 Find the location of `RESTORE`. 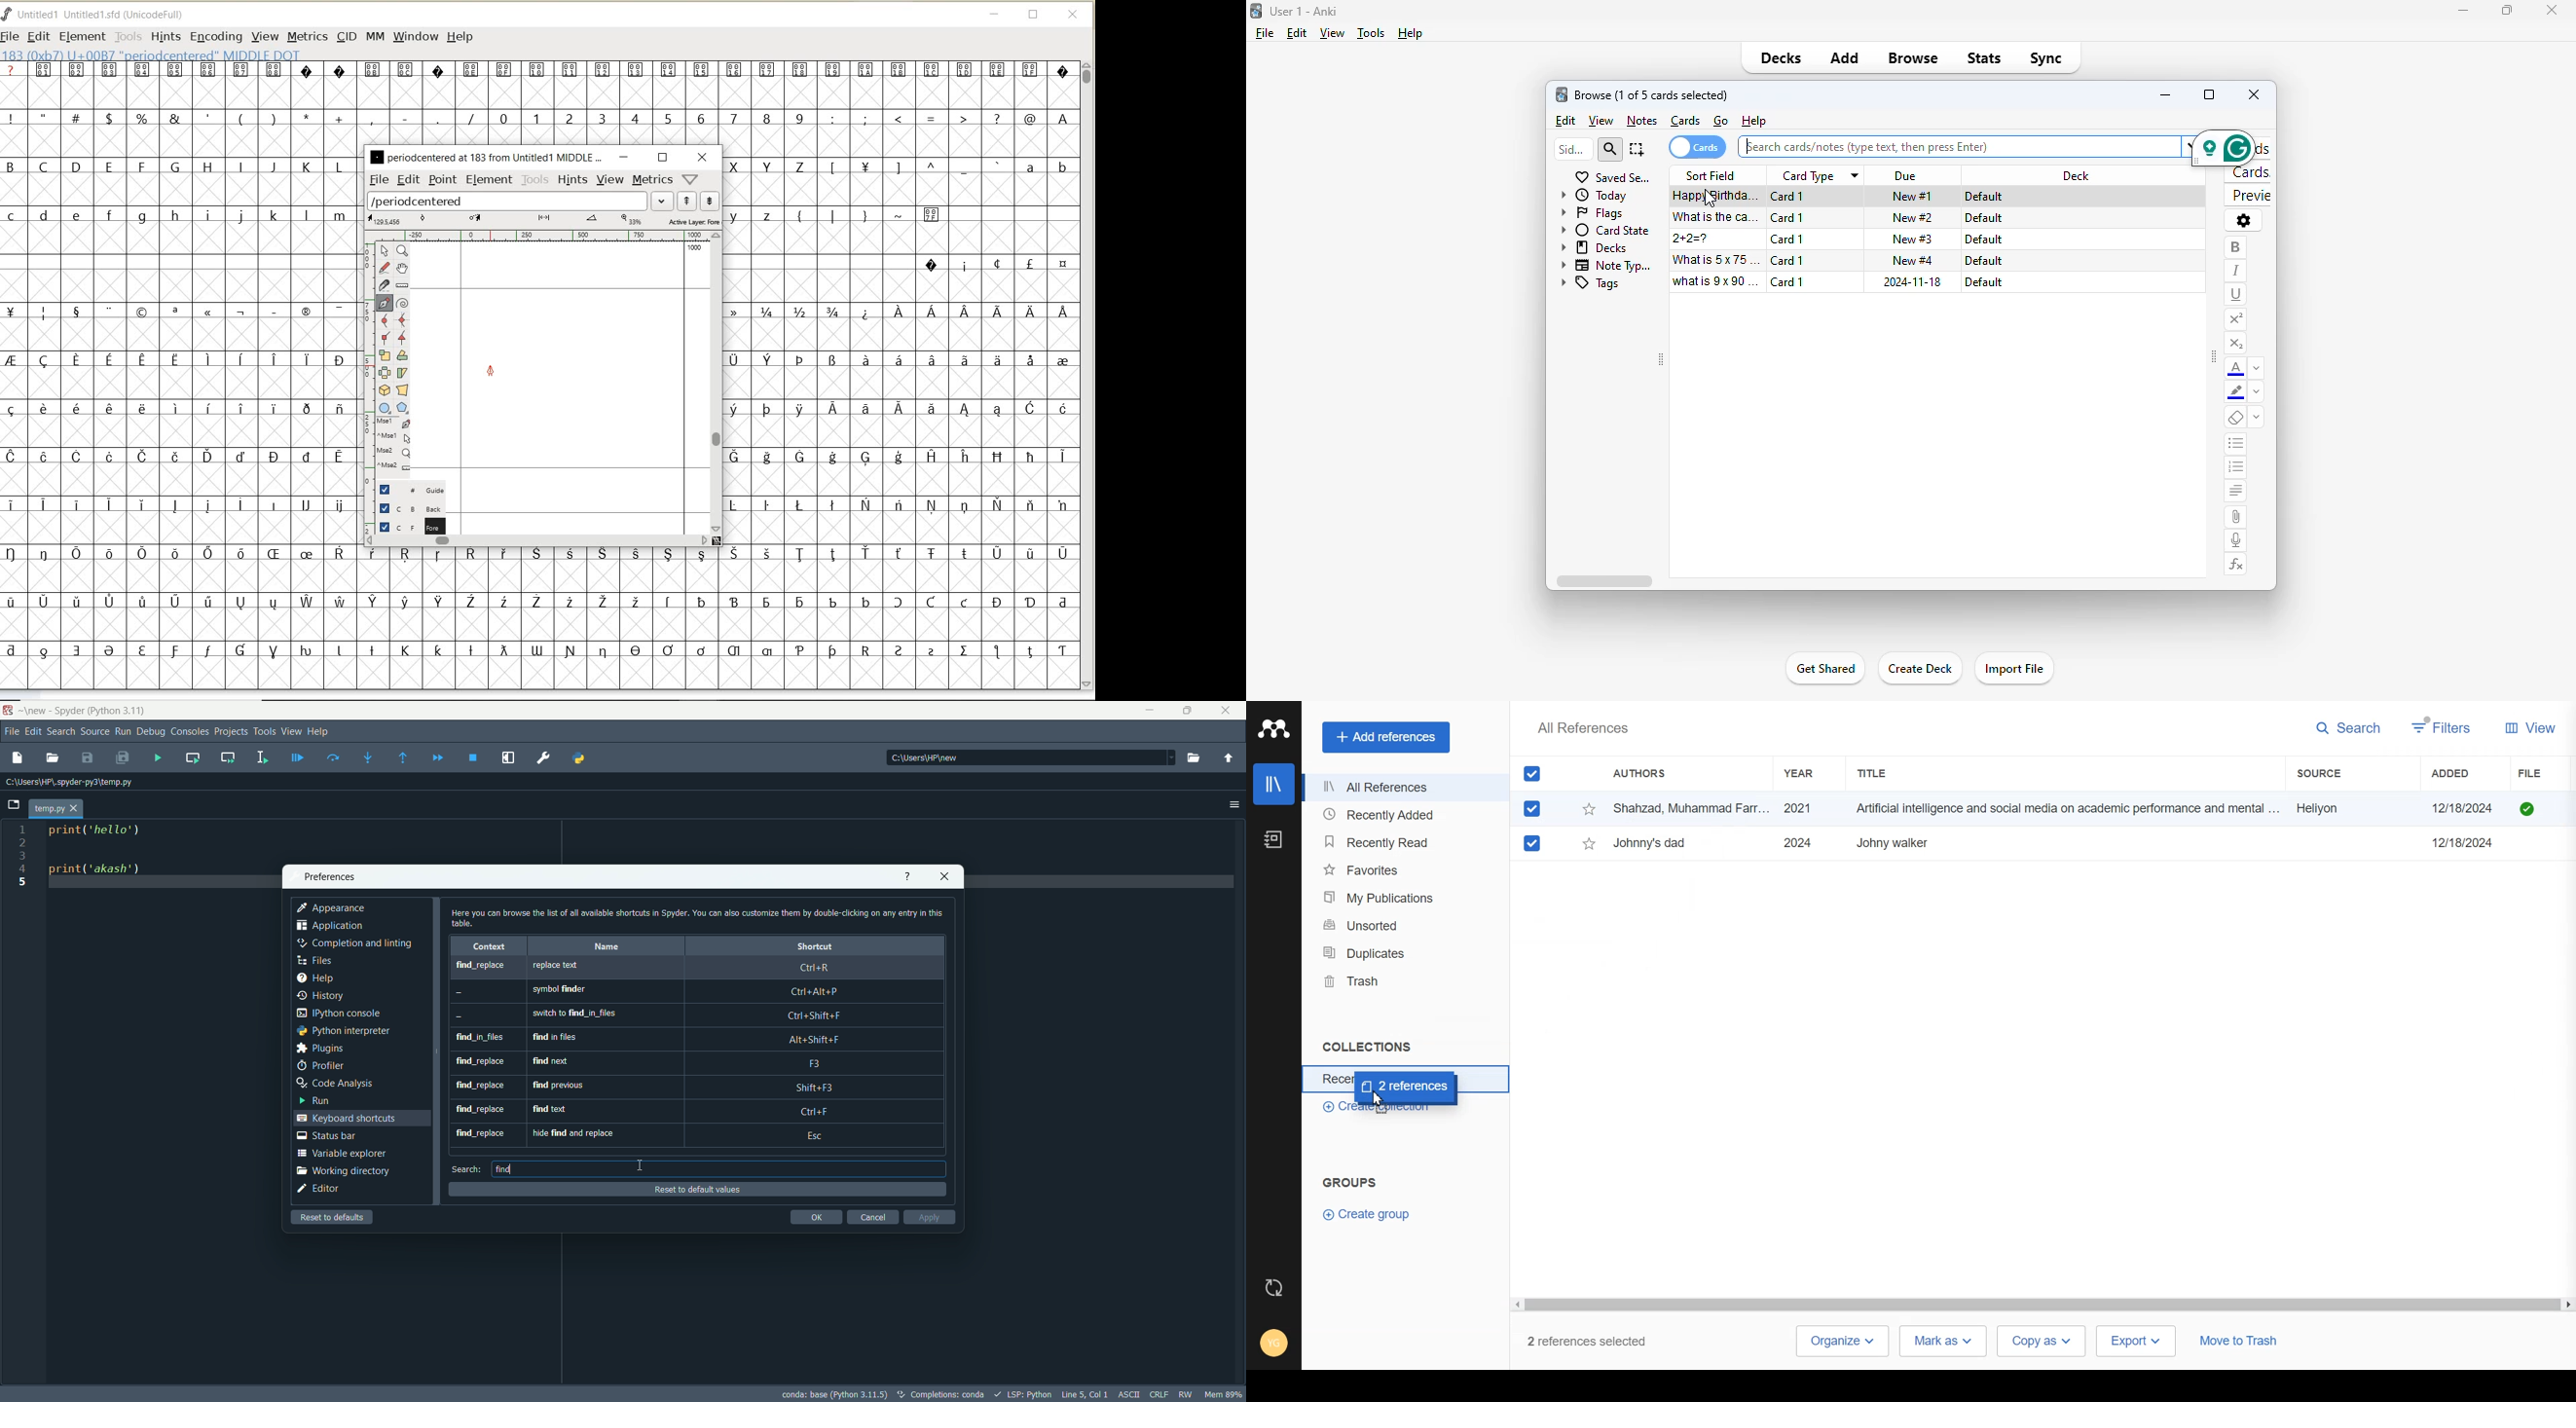

RESTORE is located at coordinates (1034, 17).